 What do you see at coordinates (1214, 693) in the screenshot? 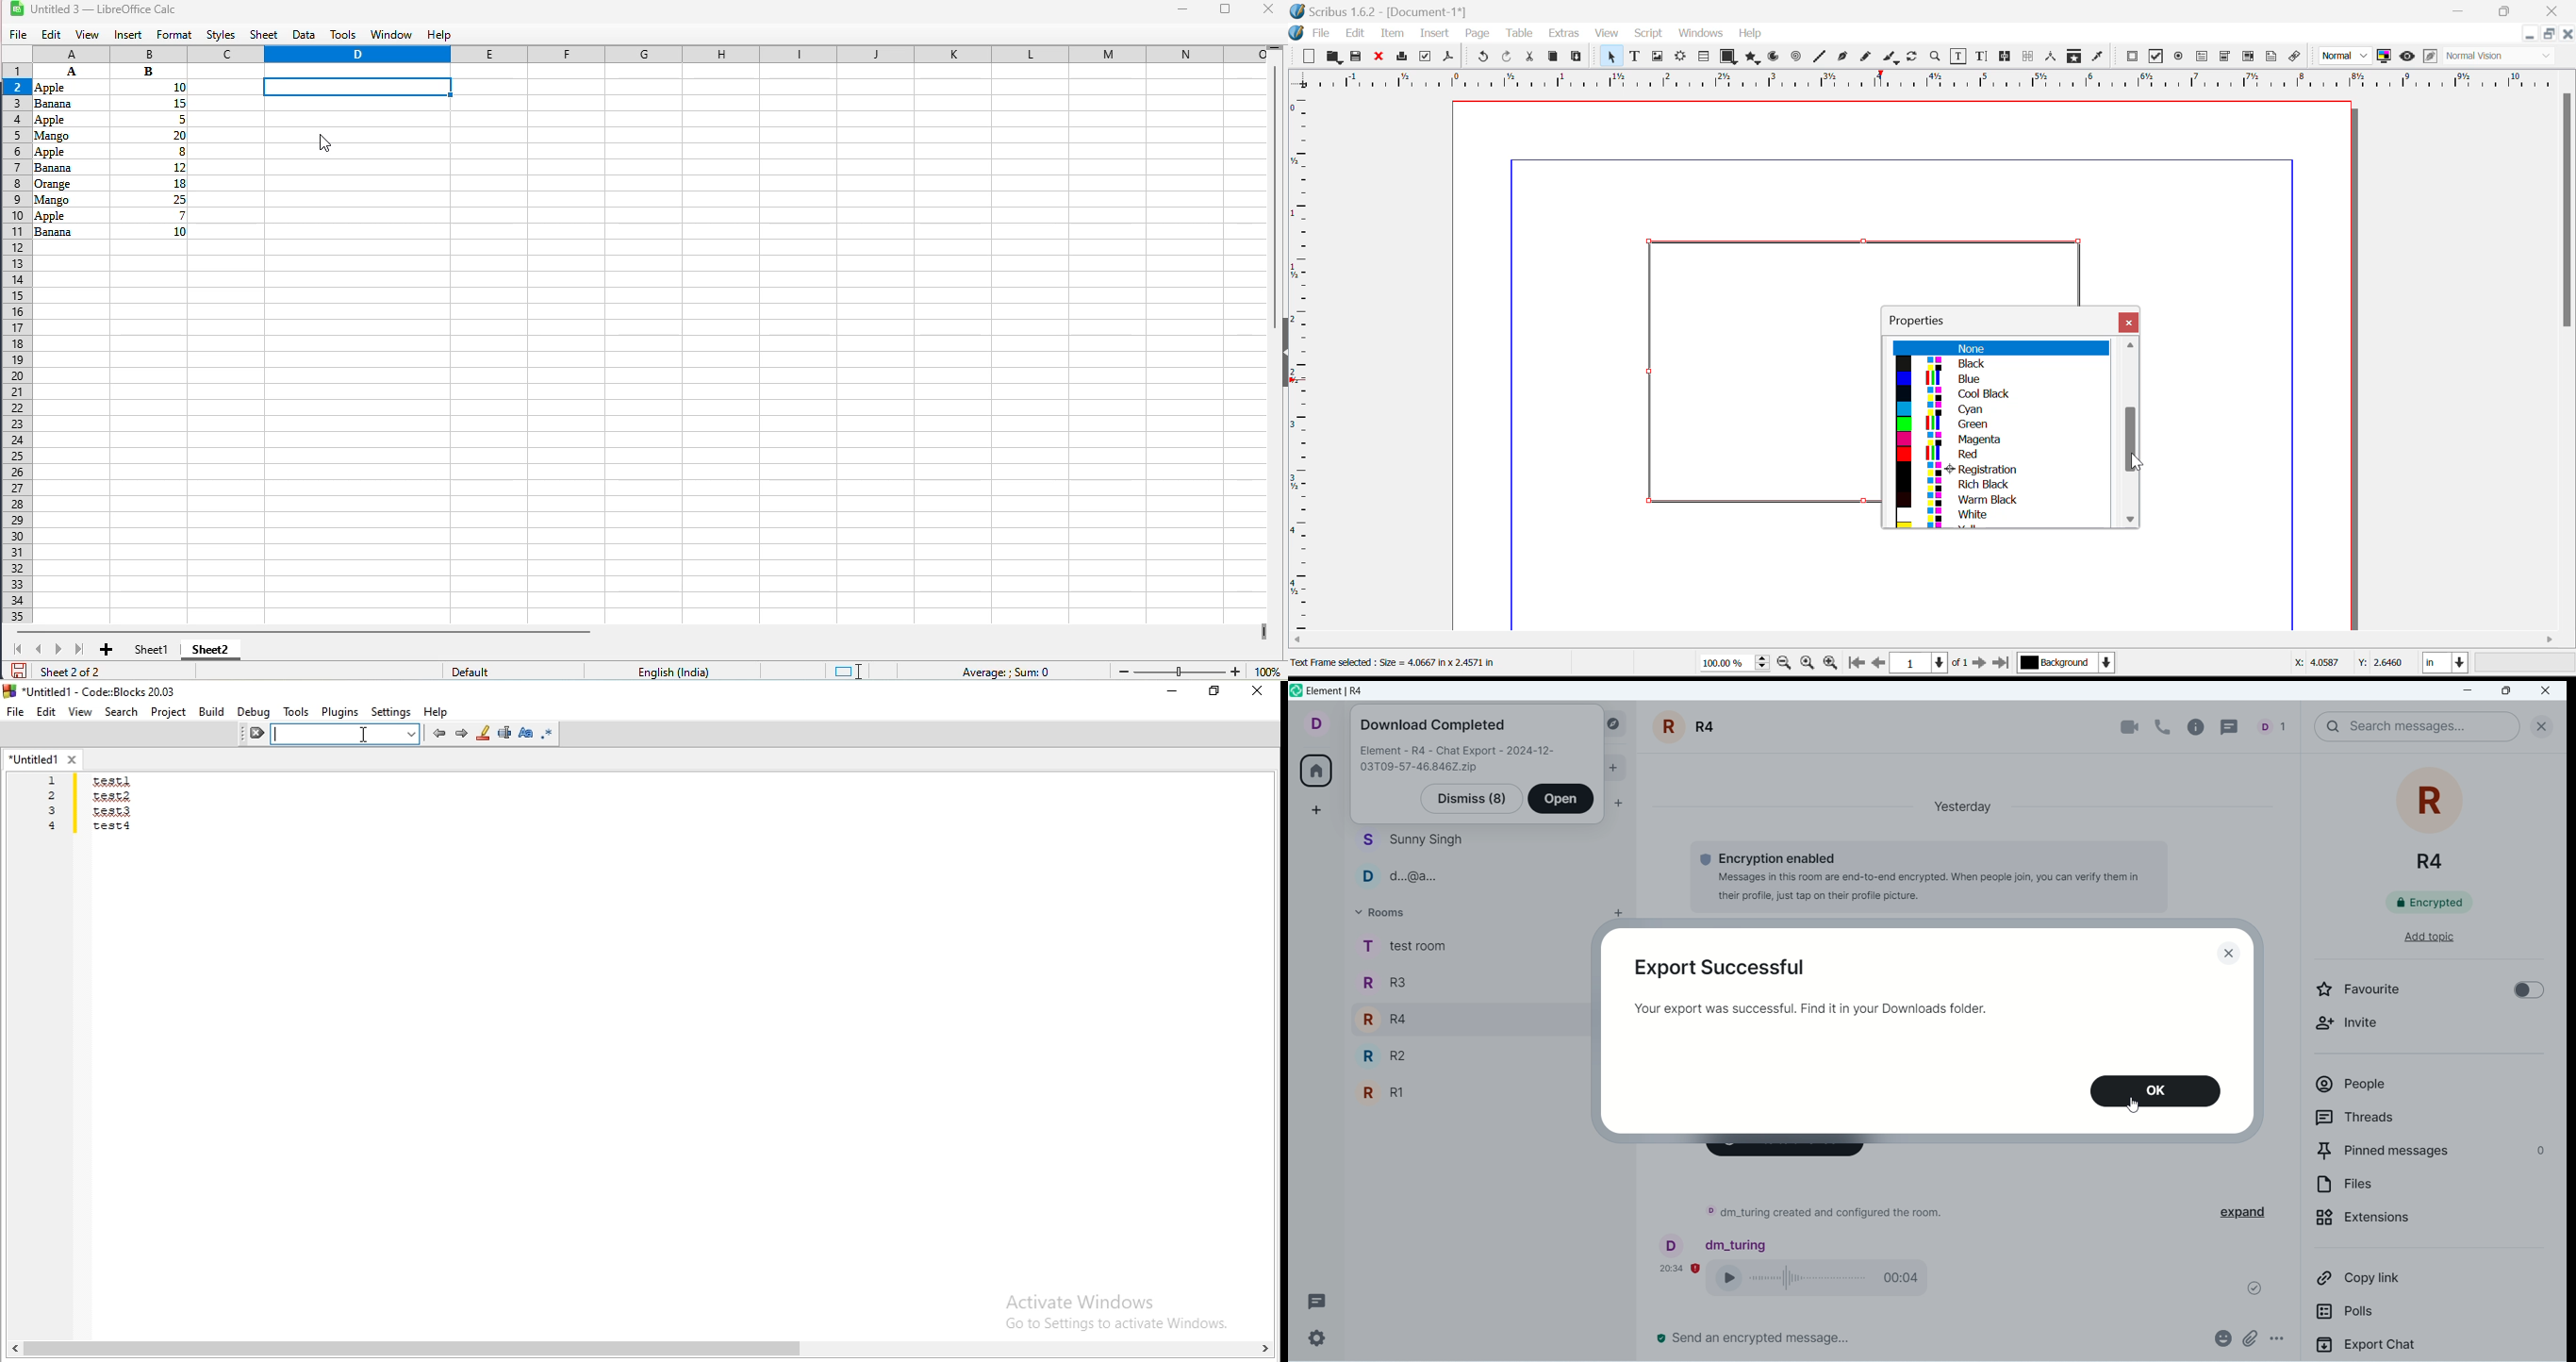
I see `Restore` at bounding box center [1214, 693].